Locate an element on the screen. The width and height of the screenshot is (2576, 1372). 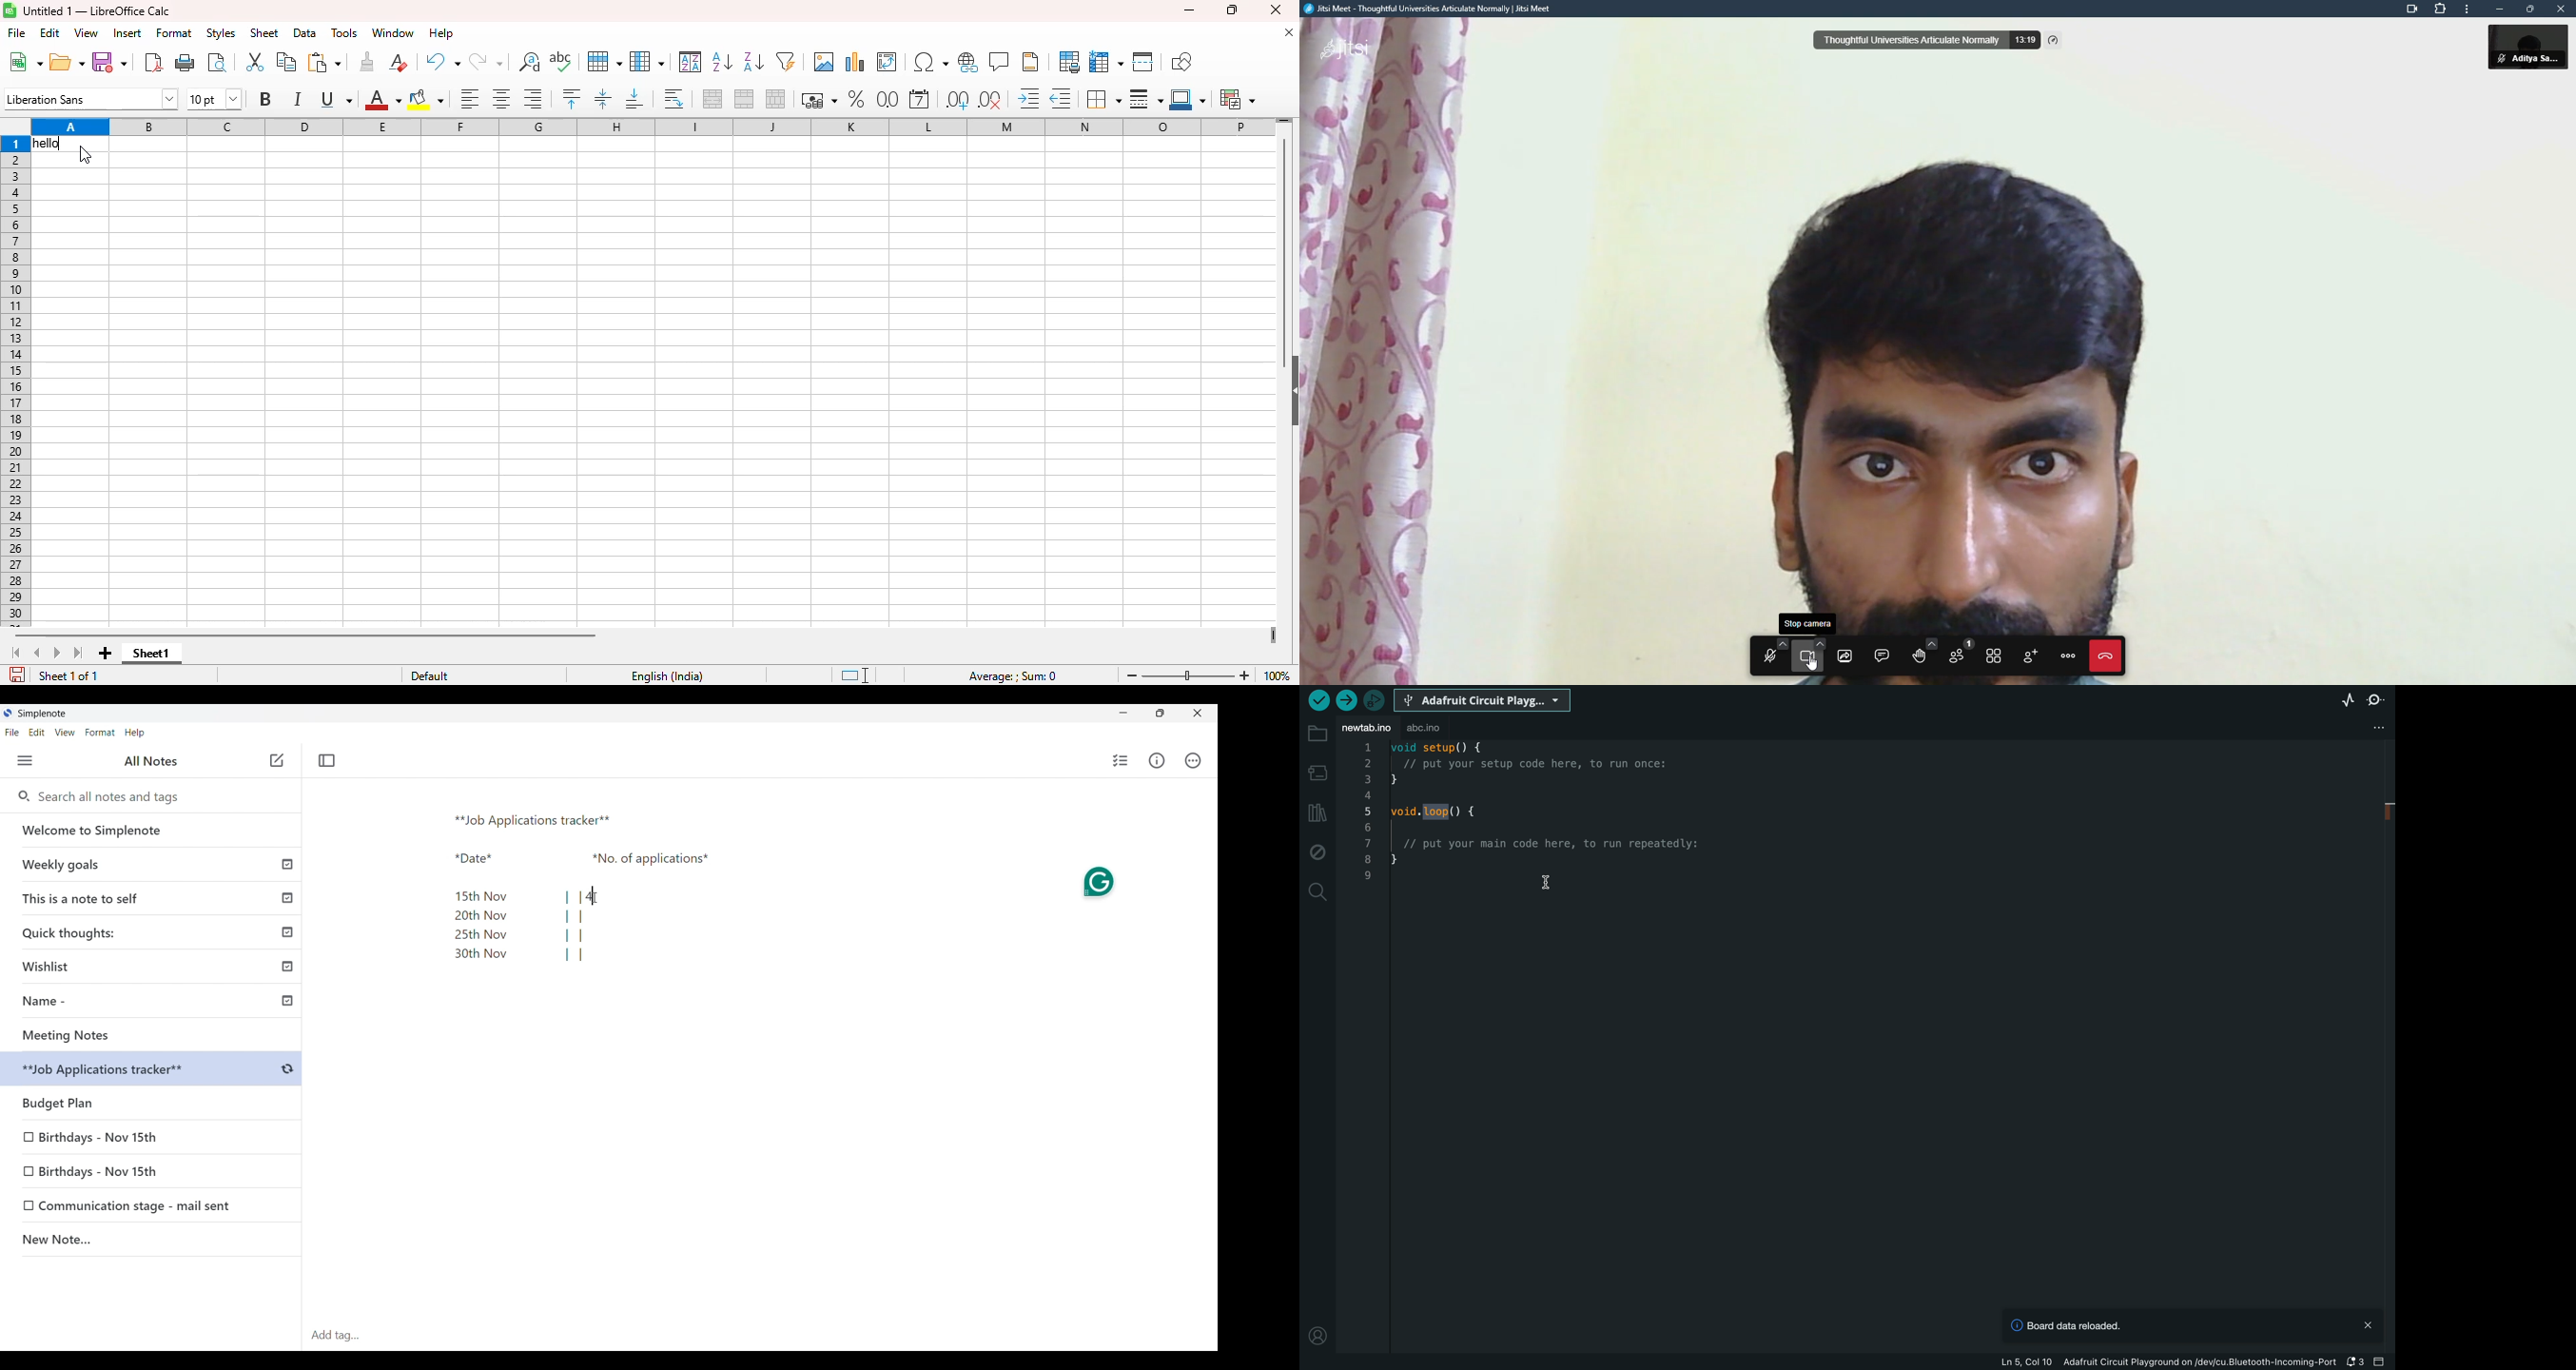
logo is located at coordinates (10, 10).